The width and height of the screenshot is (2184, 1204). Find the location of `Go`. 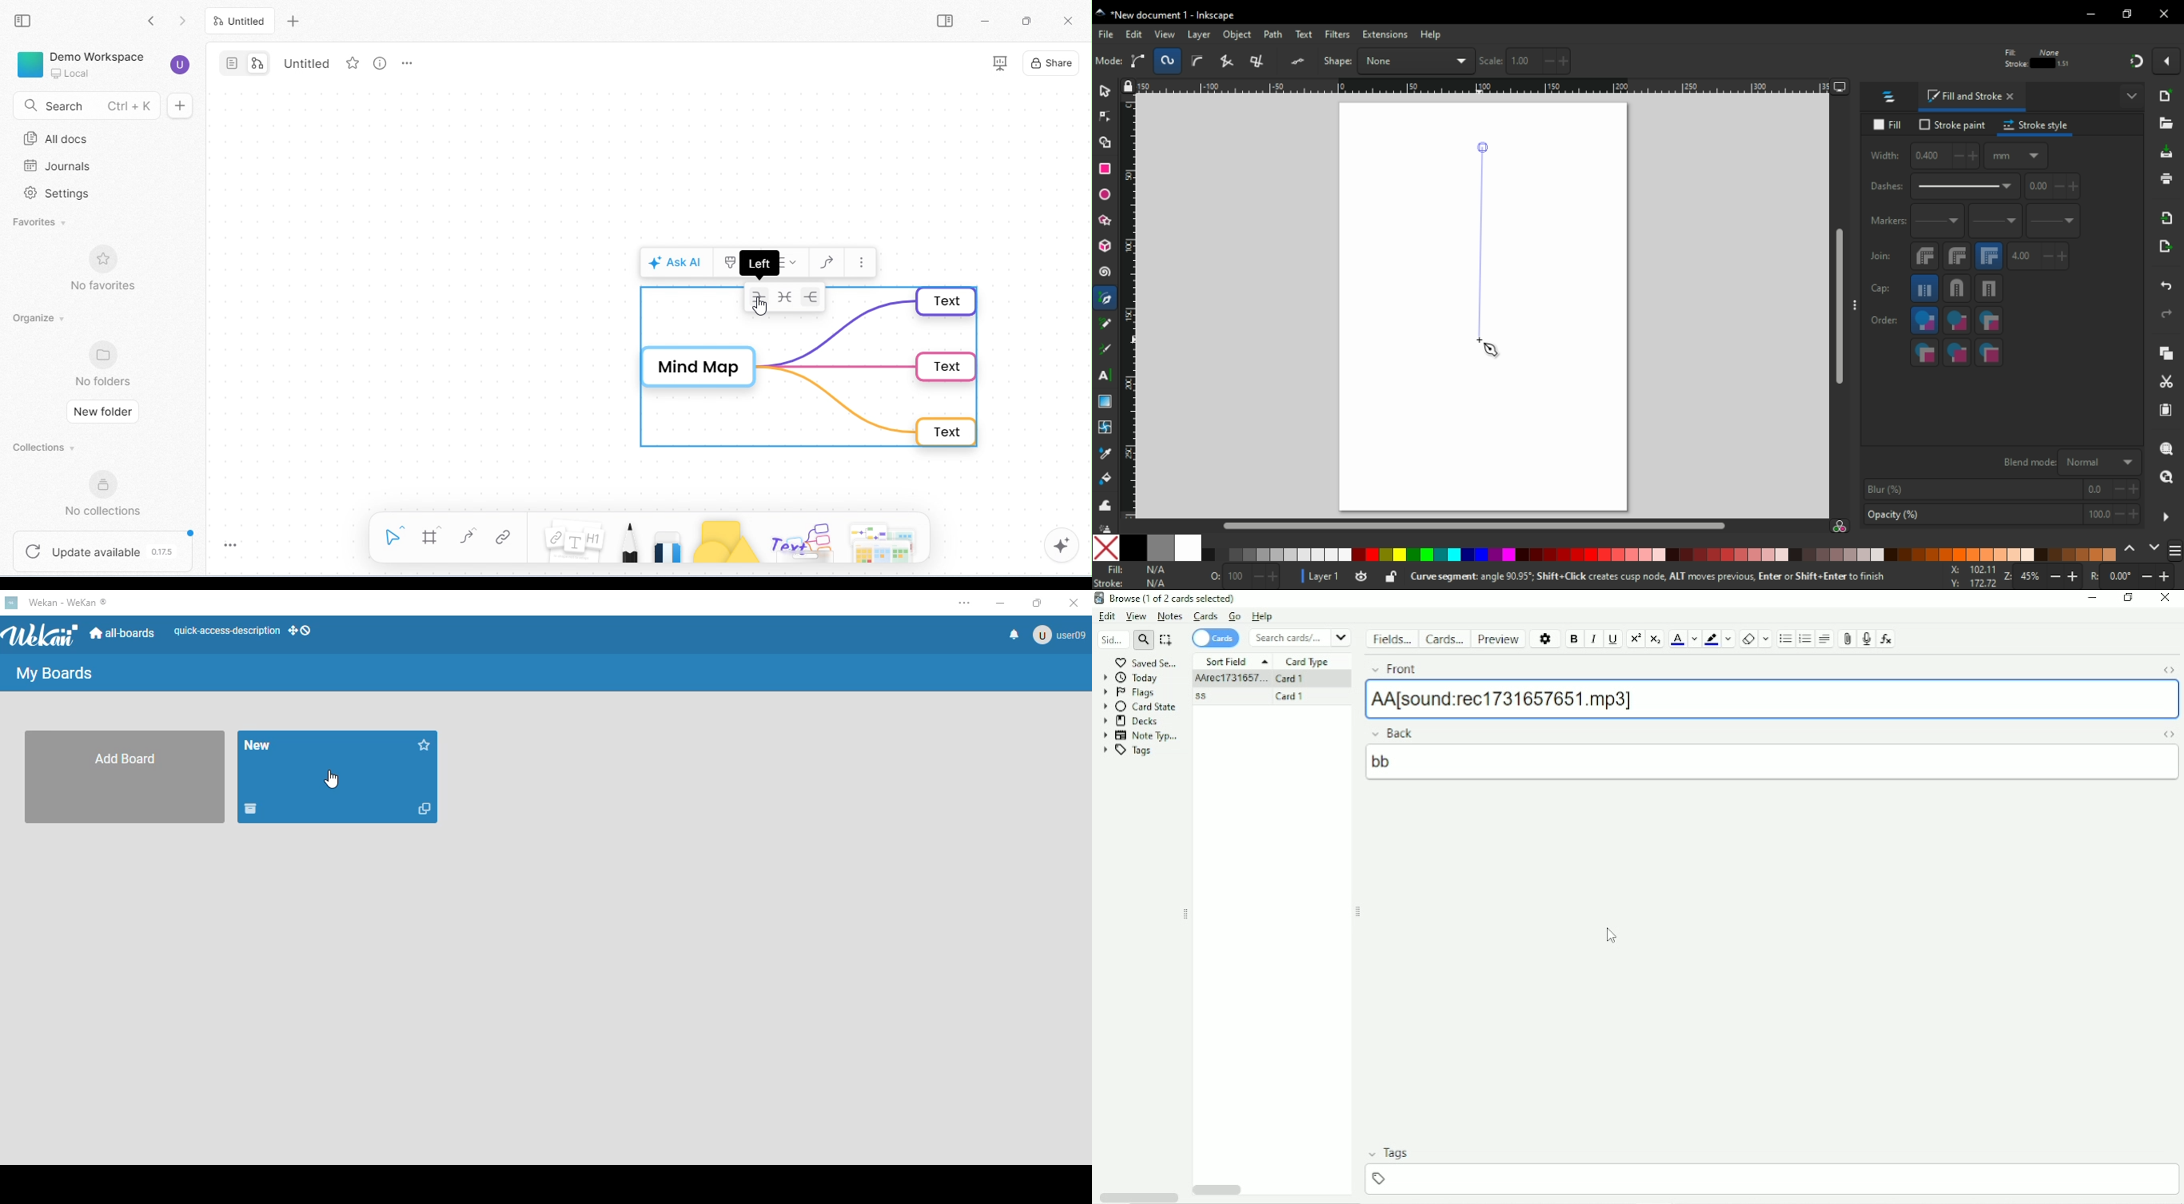

Go is located at coordinates (1235, 616).